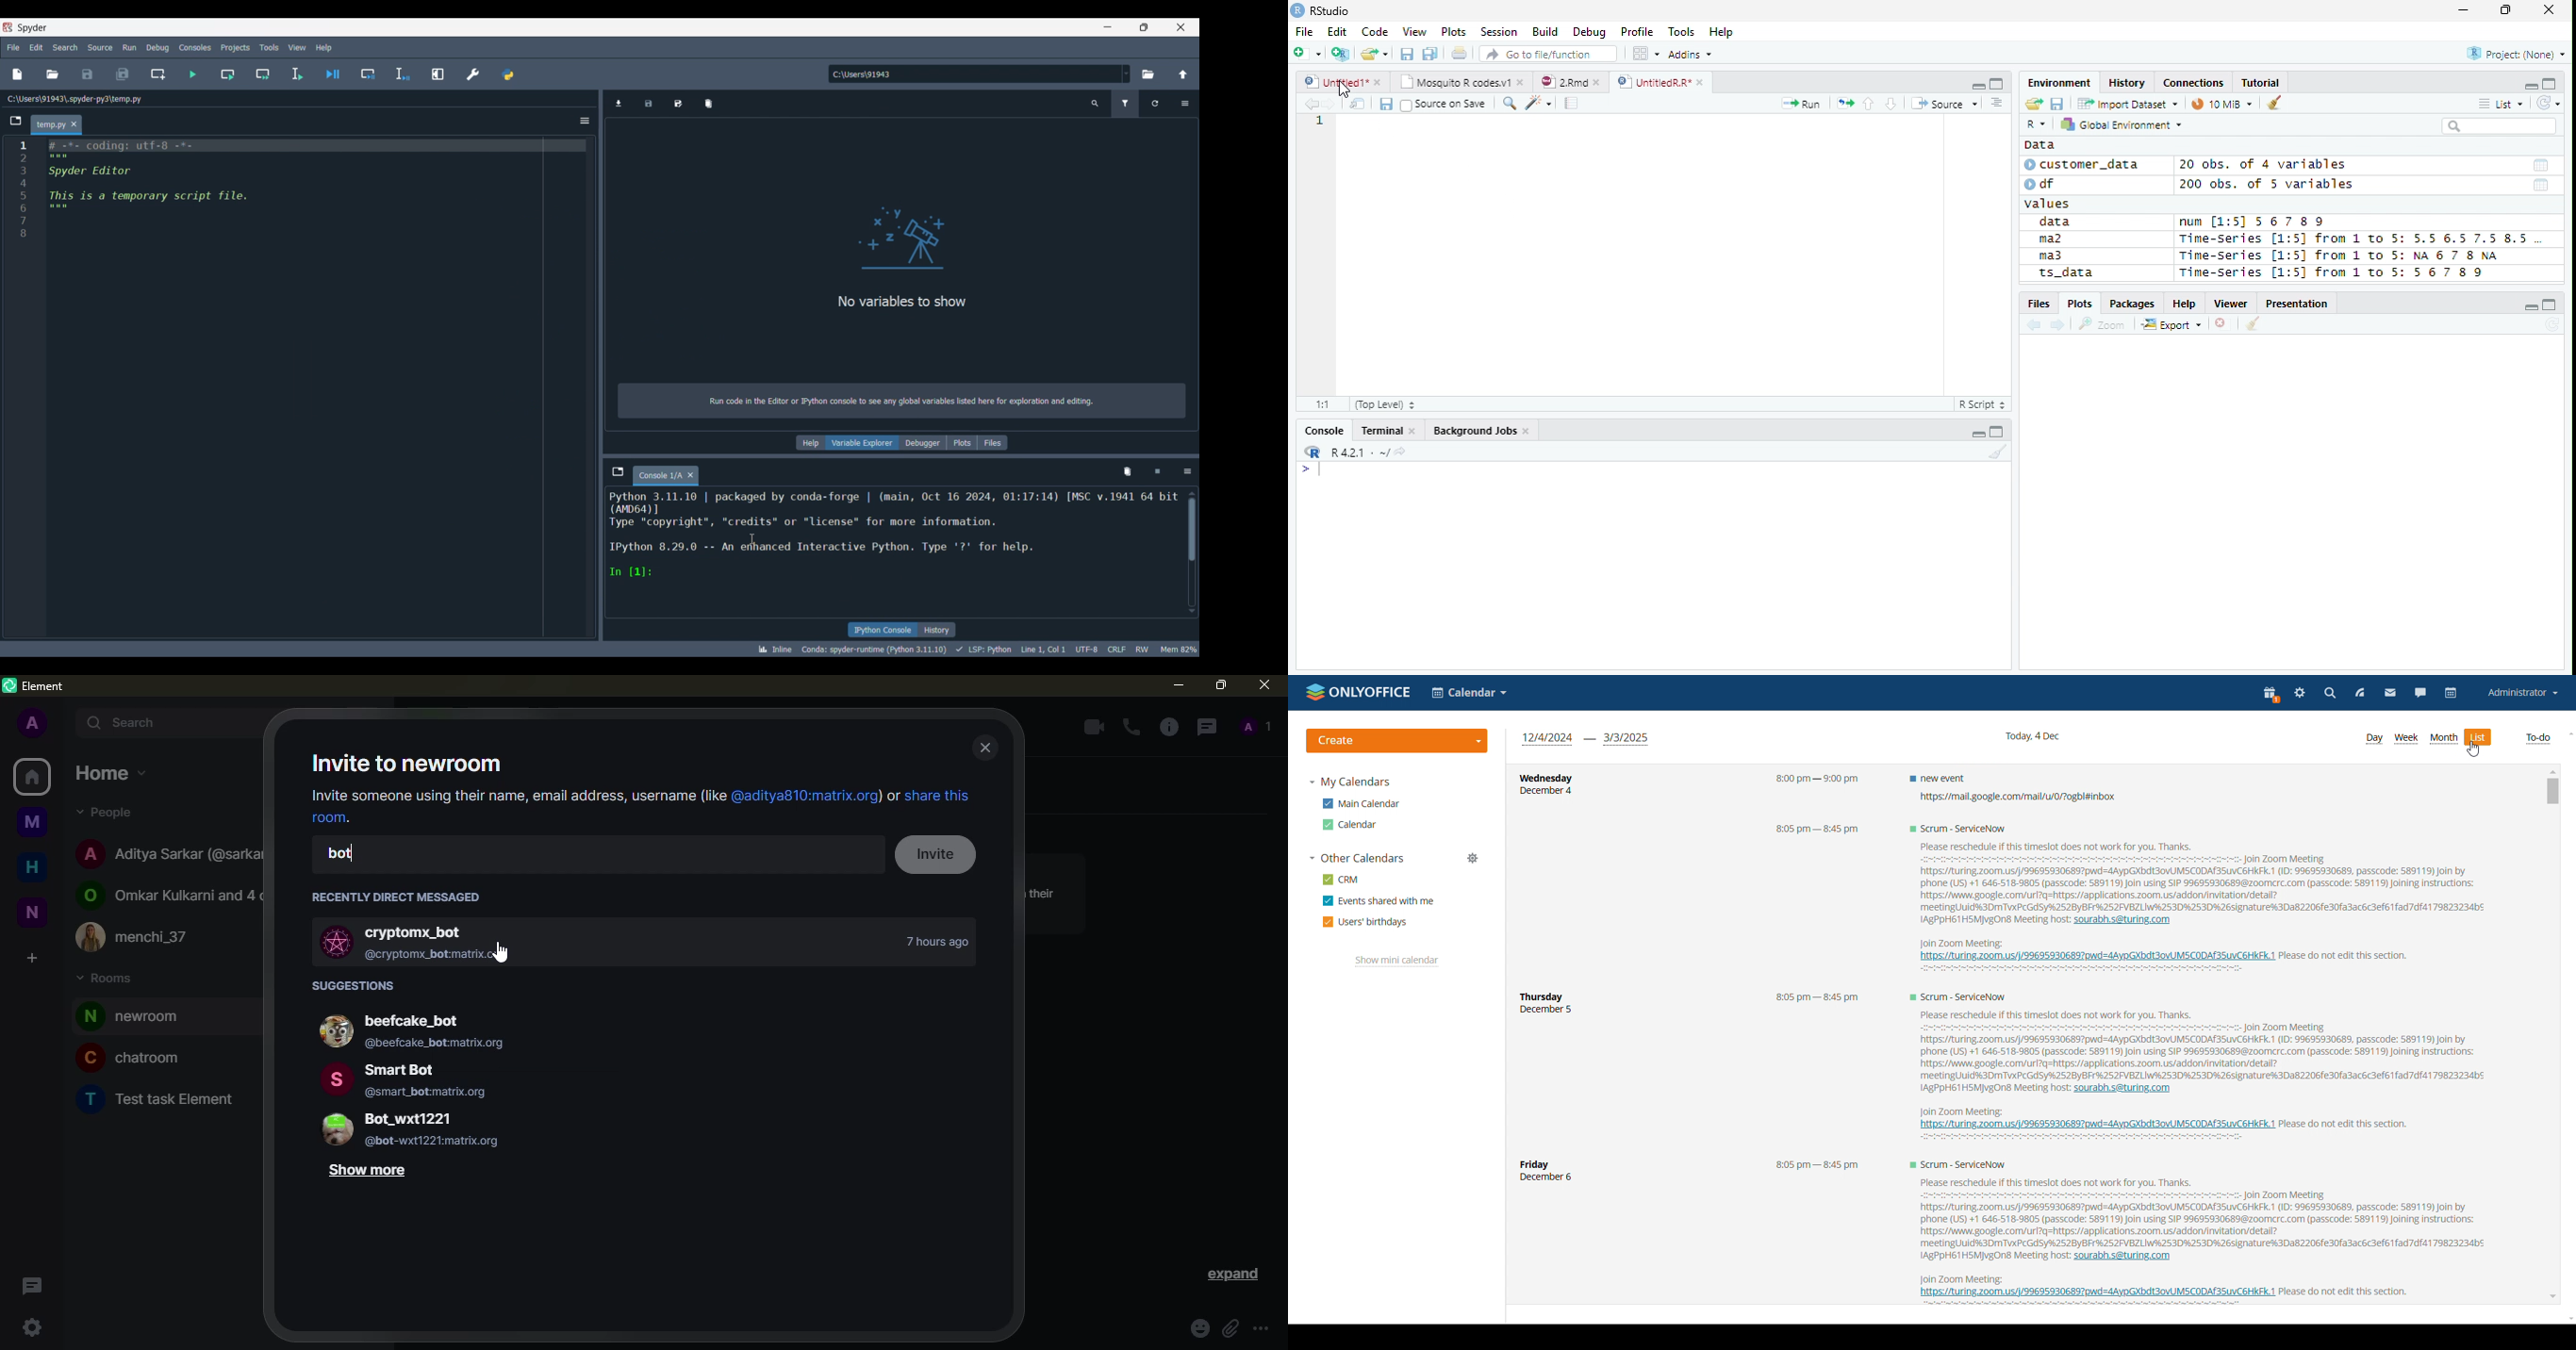  Describe the element at coordinates (1538, 103) in the screenshot. I see `Code Tools` at that location.